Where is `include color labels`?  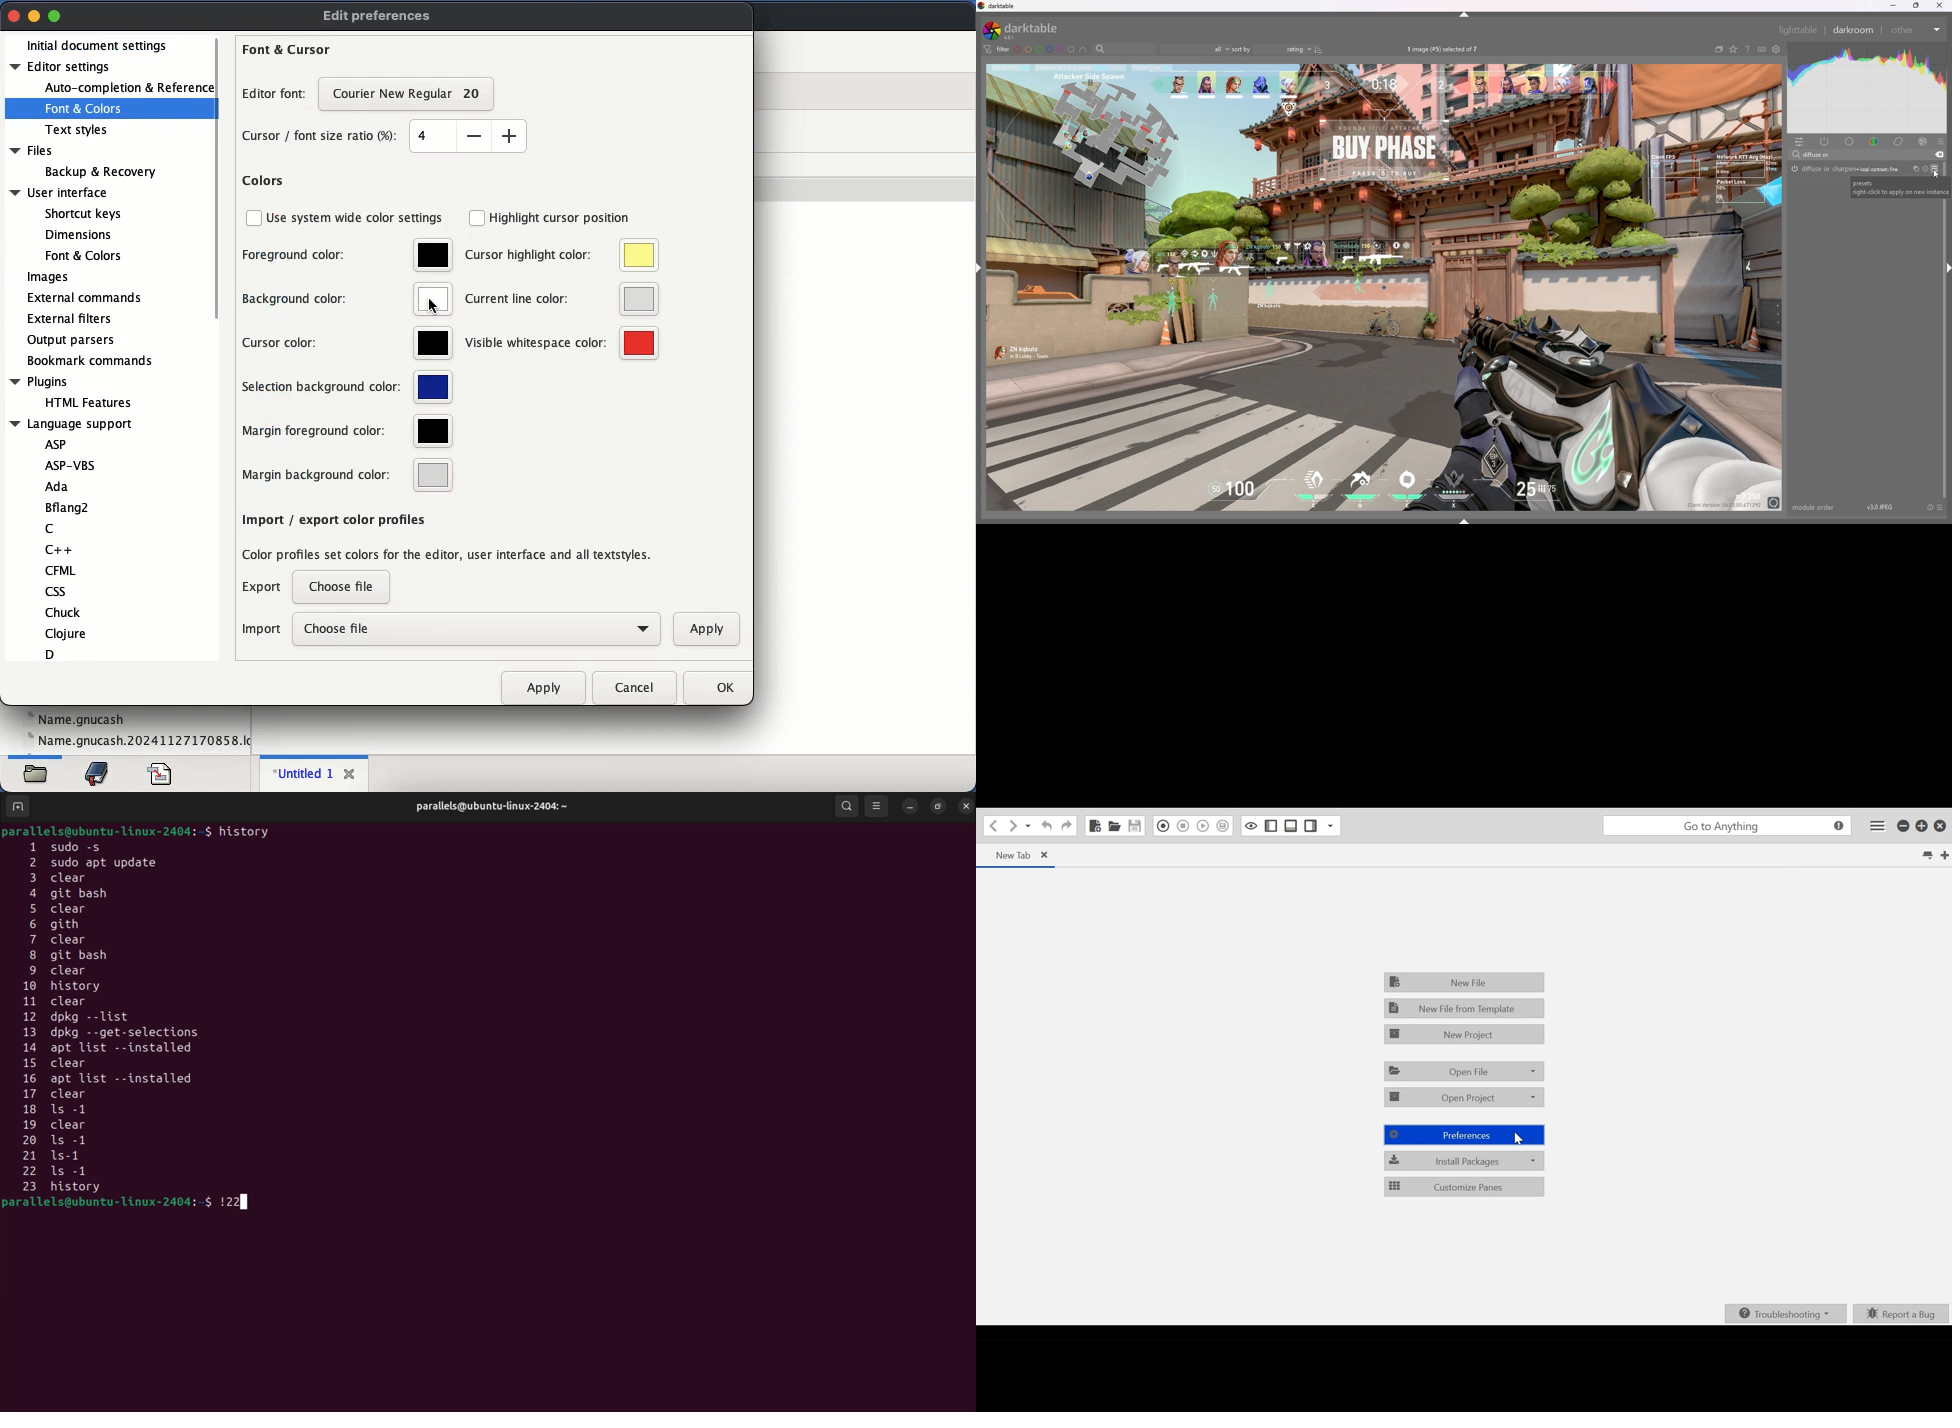 include color labels is located at coordinates (1083, 49).